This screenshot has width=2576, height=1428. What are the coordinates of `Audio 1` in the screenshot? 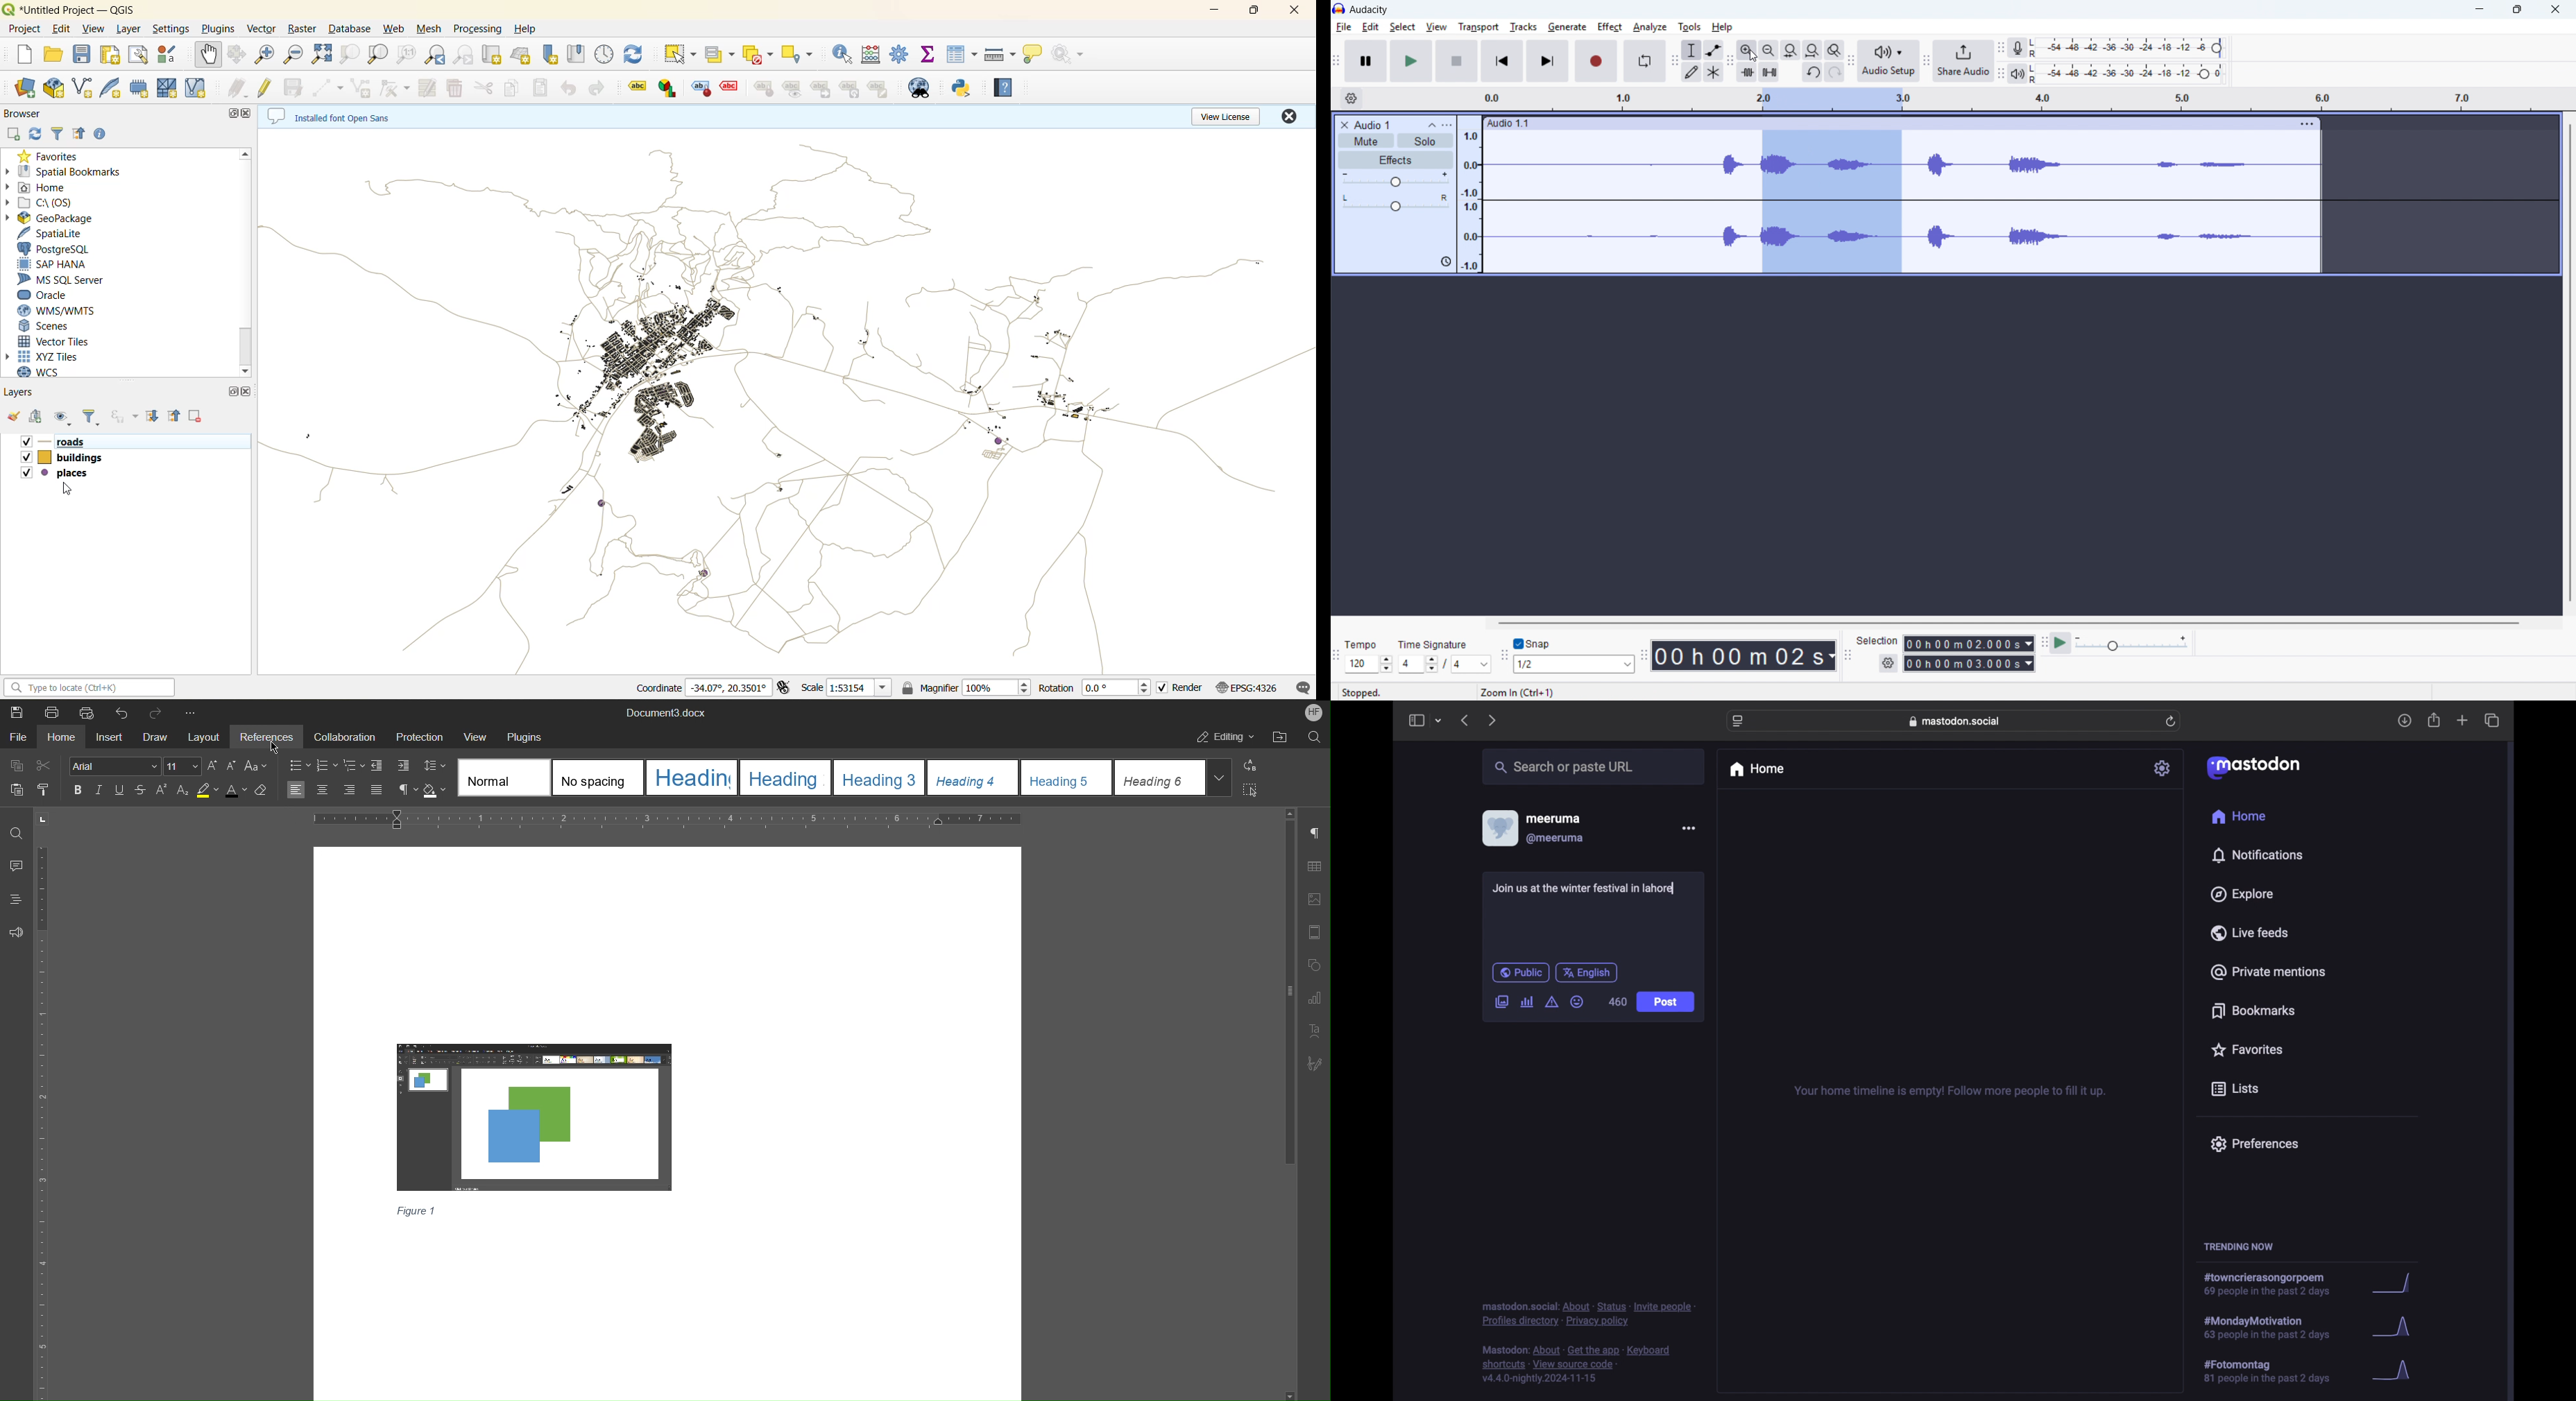 It's located at (1372, 125).